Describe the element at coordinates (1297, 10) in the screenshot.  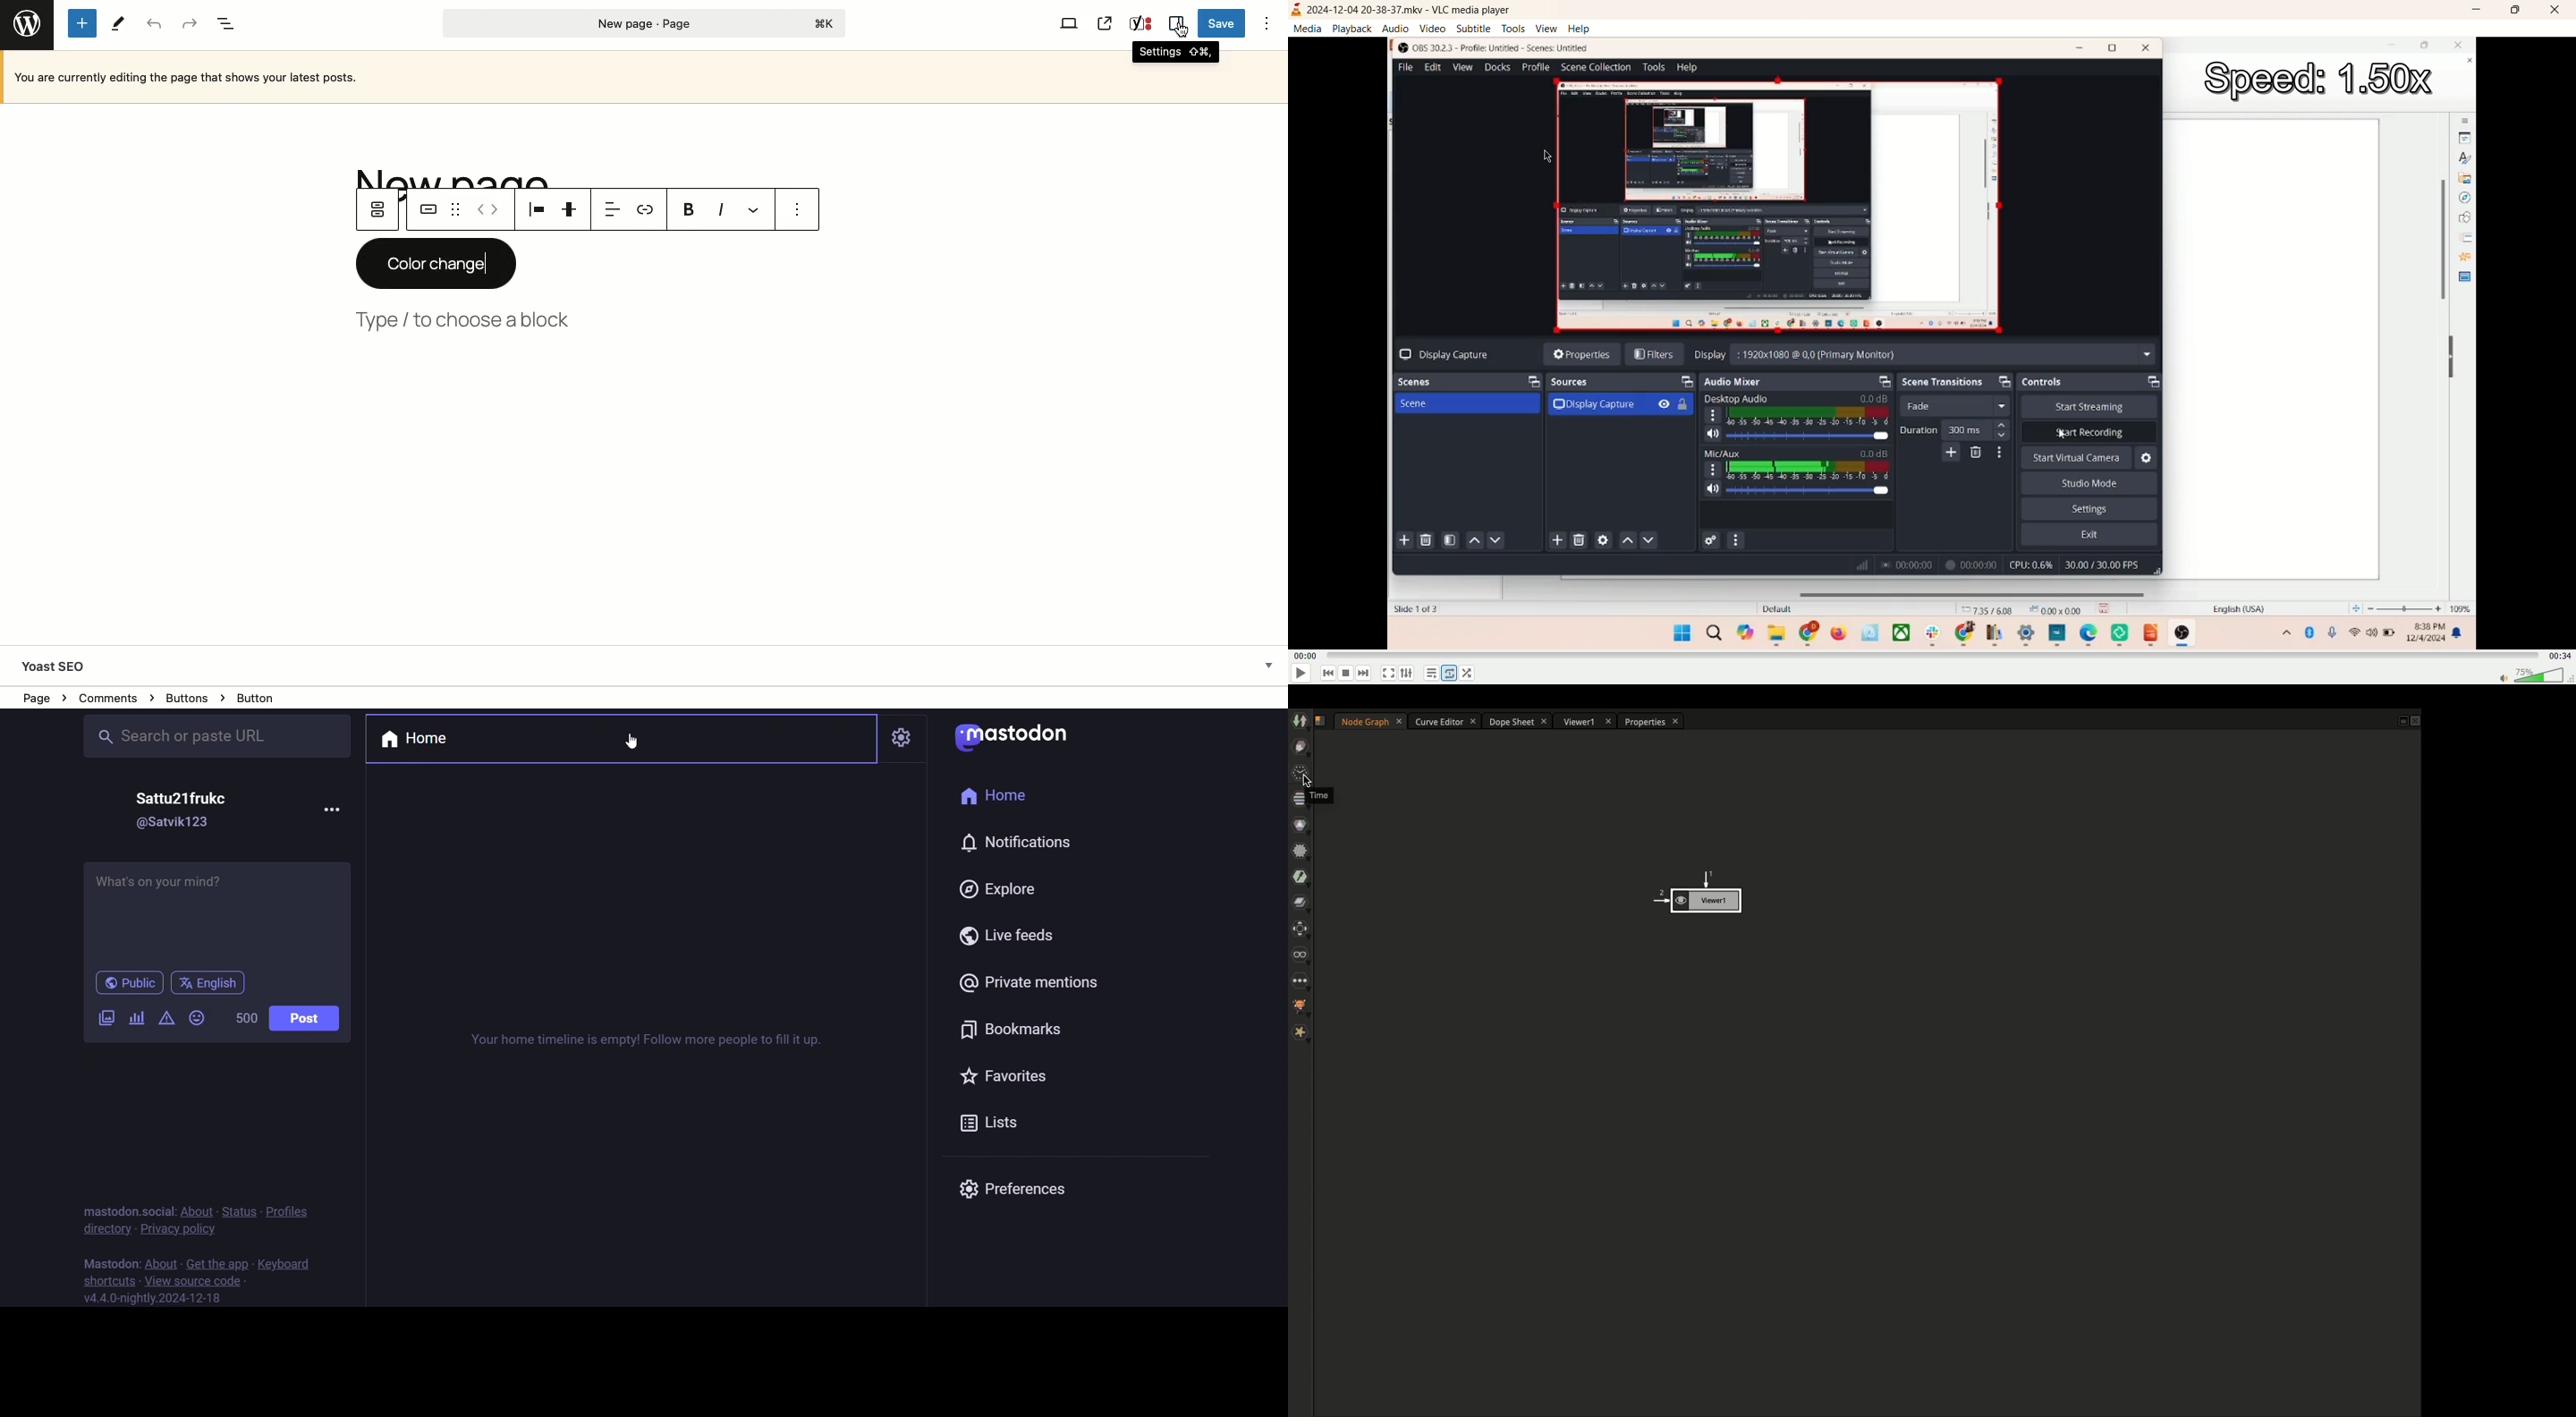
I see `logo` at that location.